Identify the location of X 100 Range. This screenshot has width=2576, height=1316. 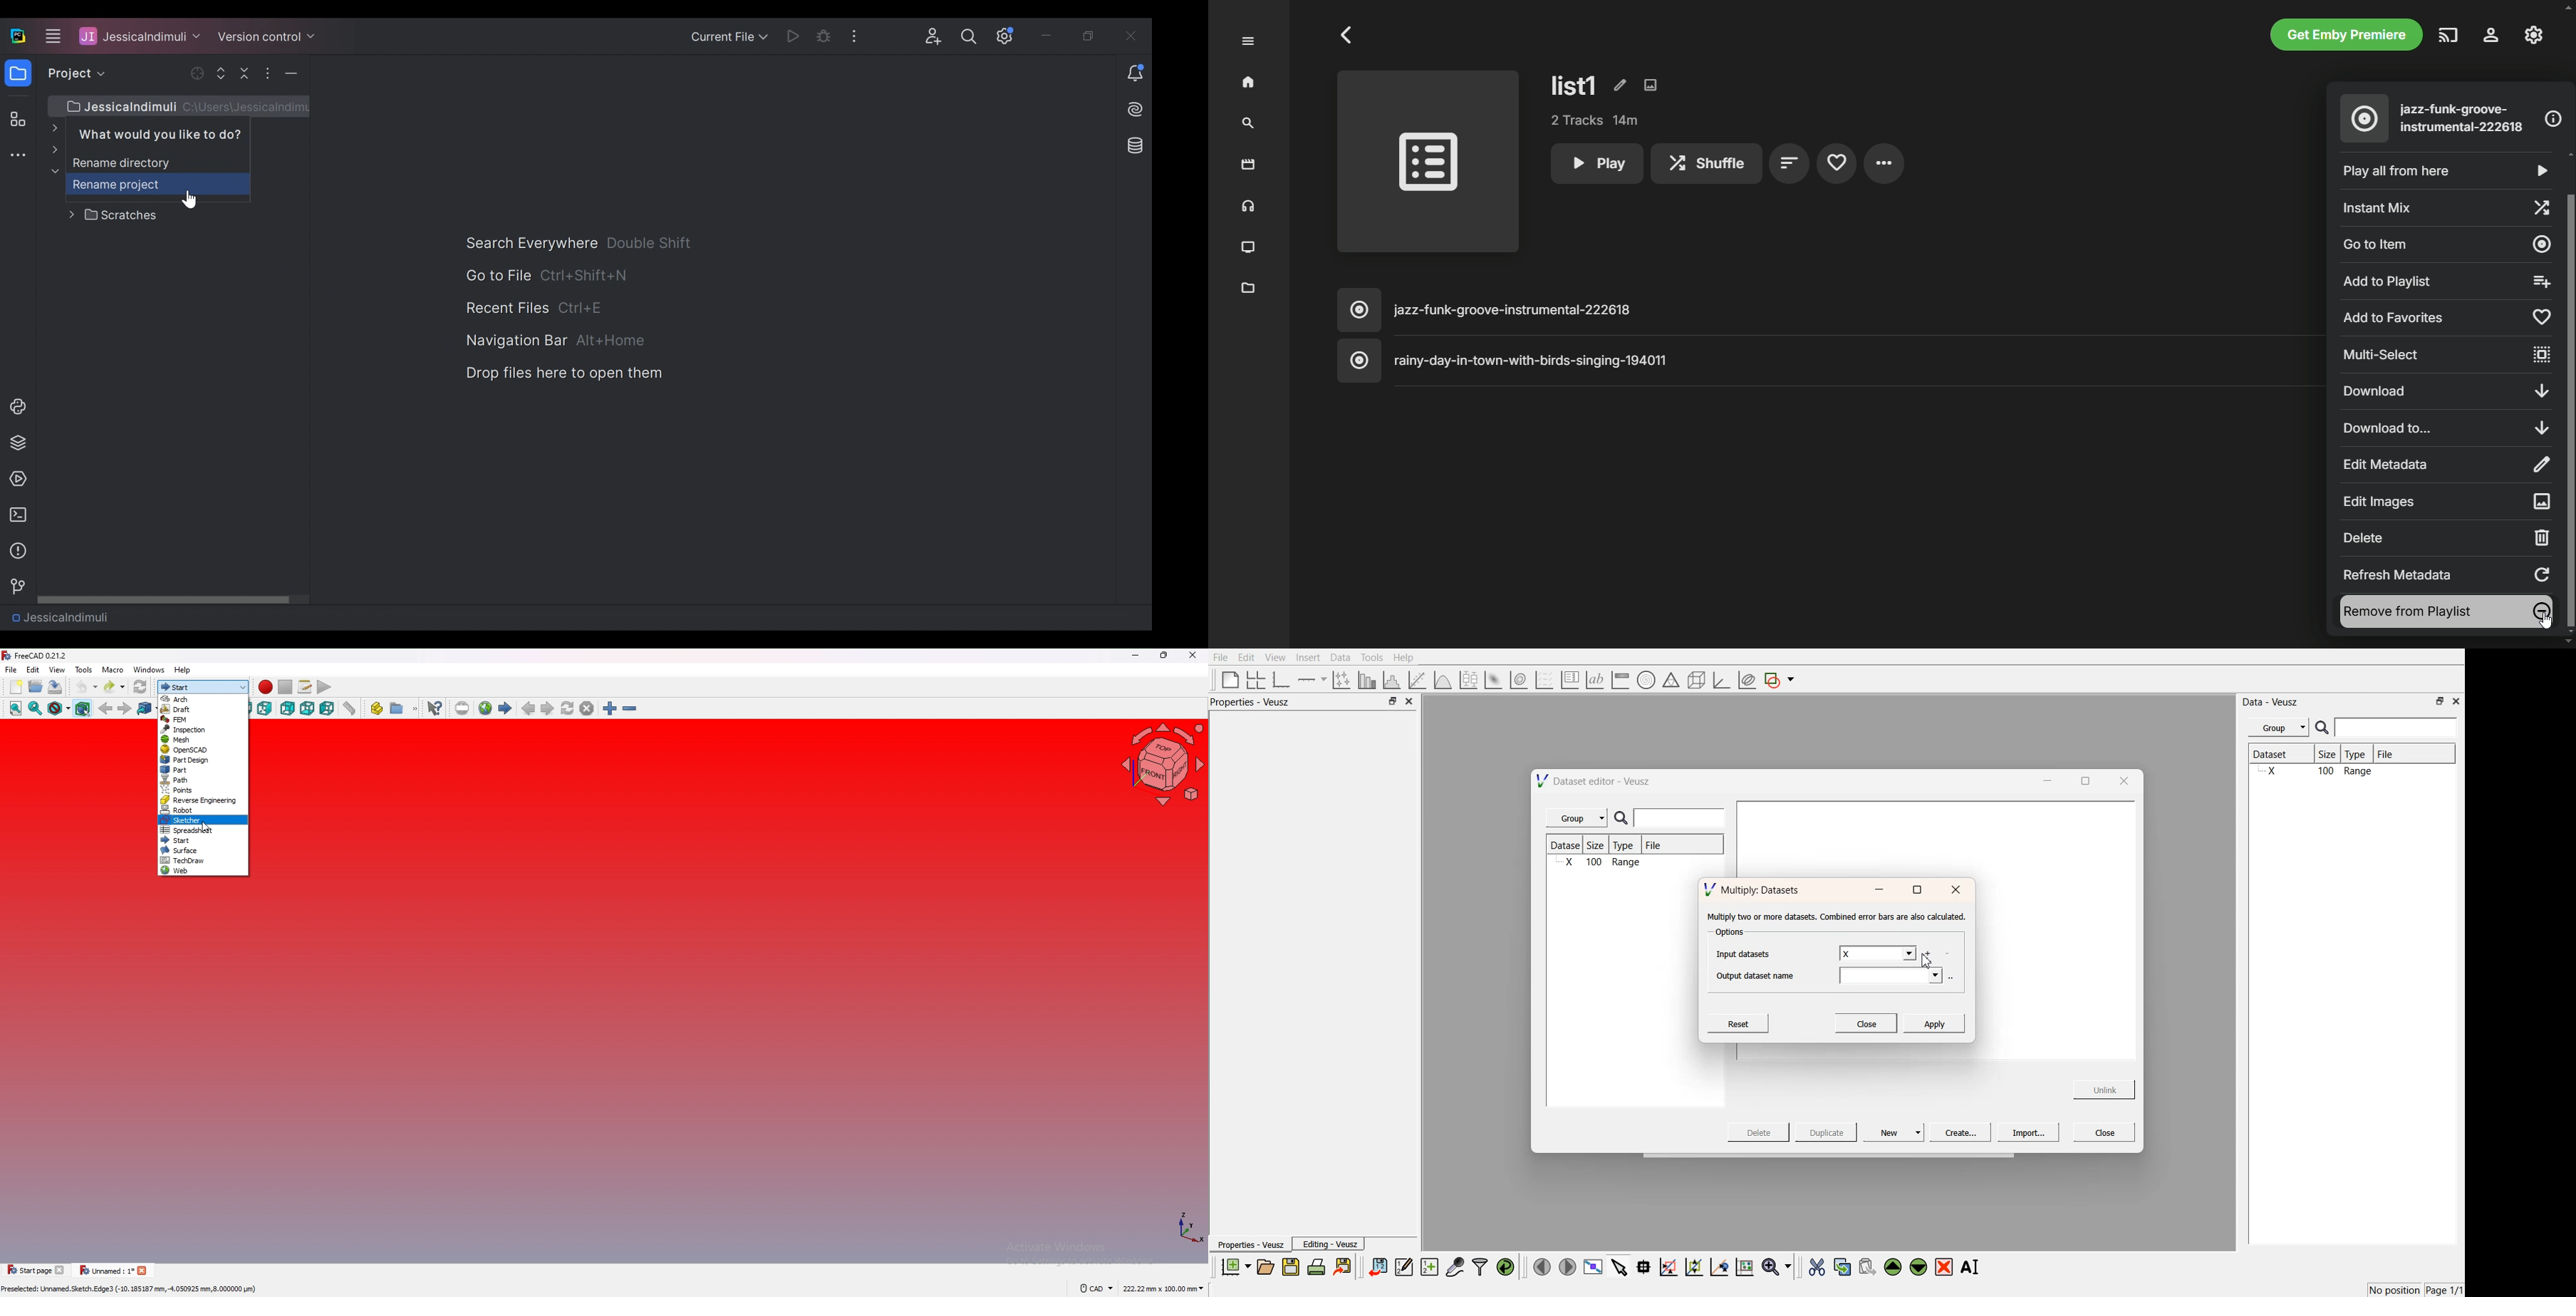
(2350, 772).